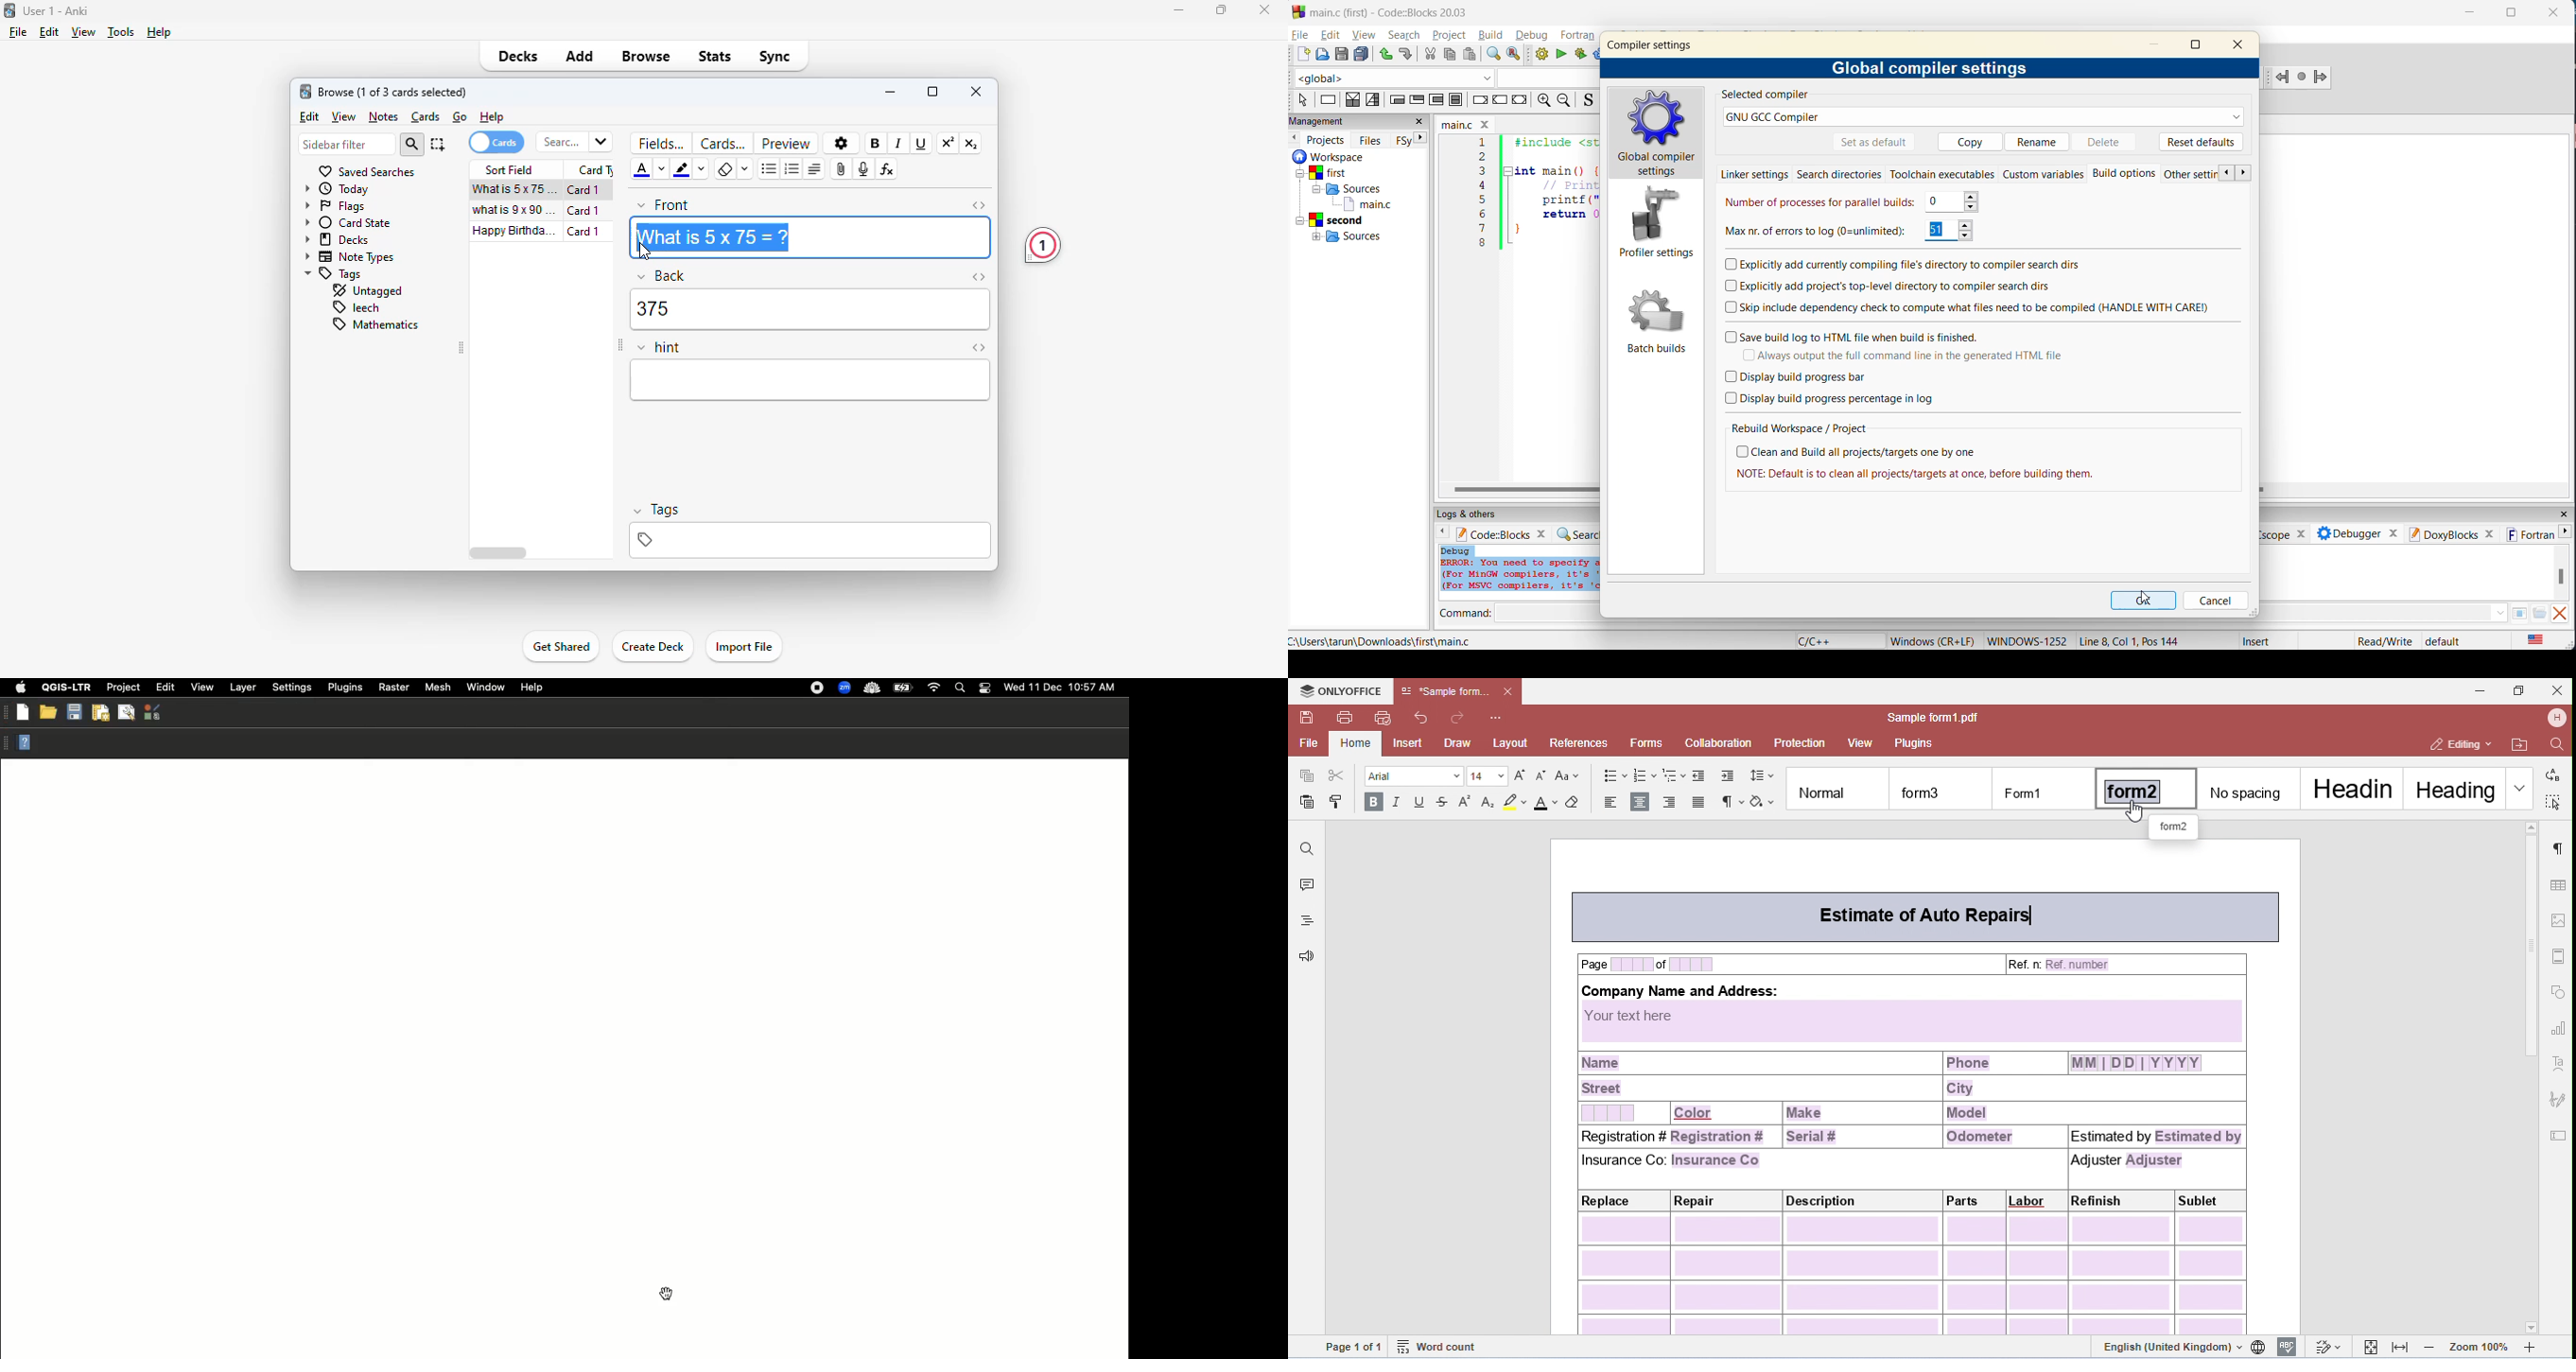 The width and height of the screenshot is (2576, 1372). I want to click on open file, so click(47, 712).